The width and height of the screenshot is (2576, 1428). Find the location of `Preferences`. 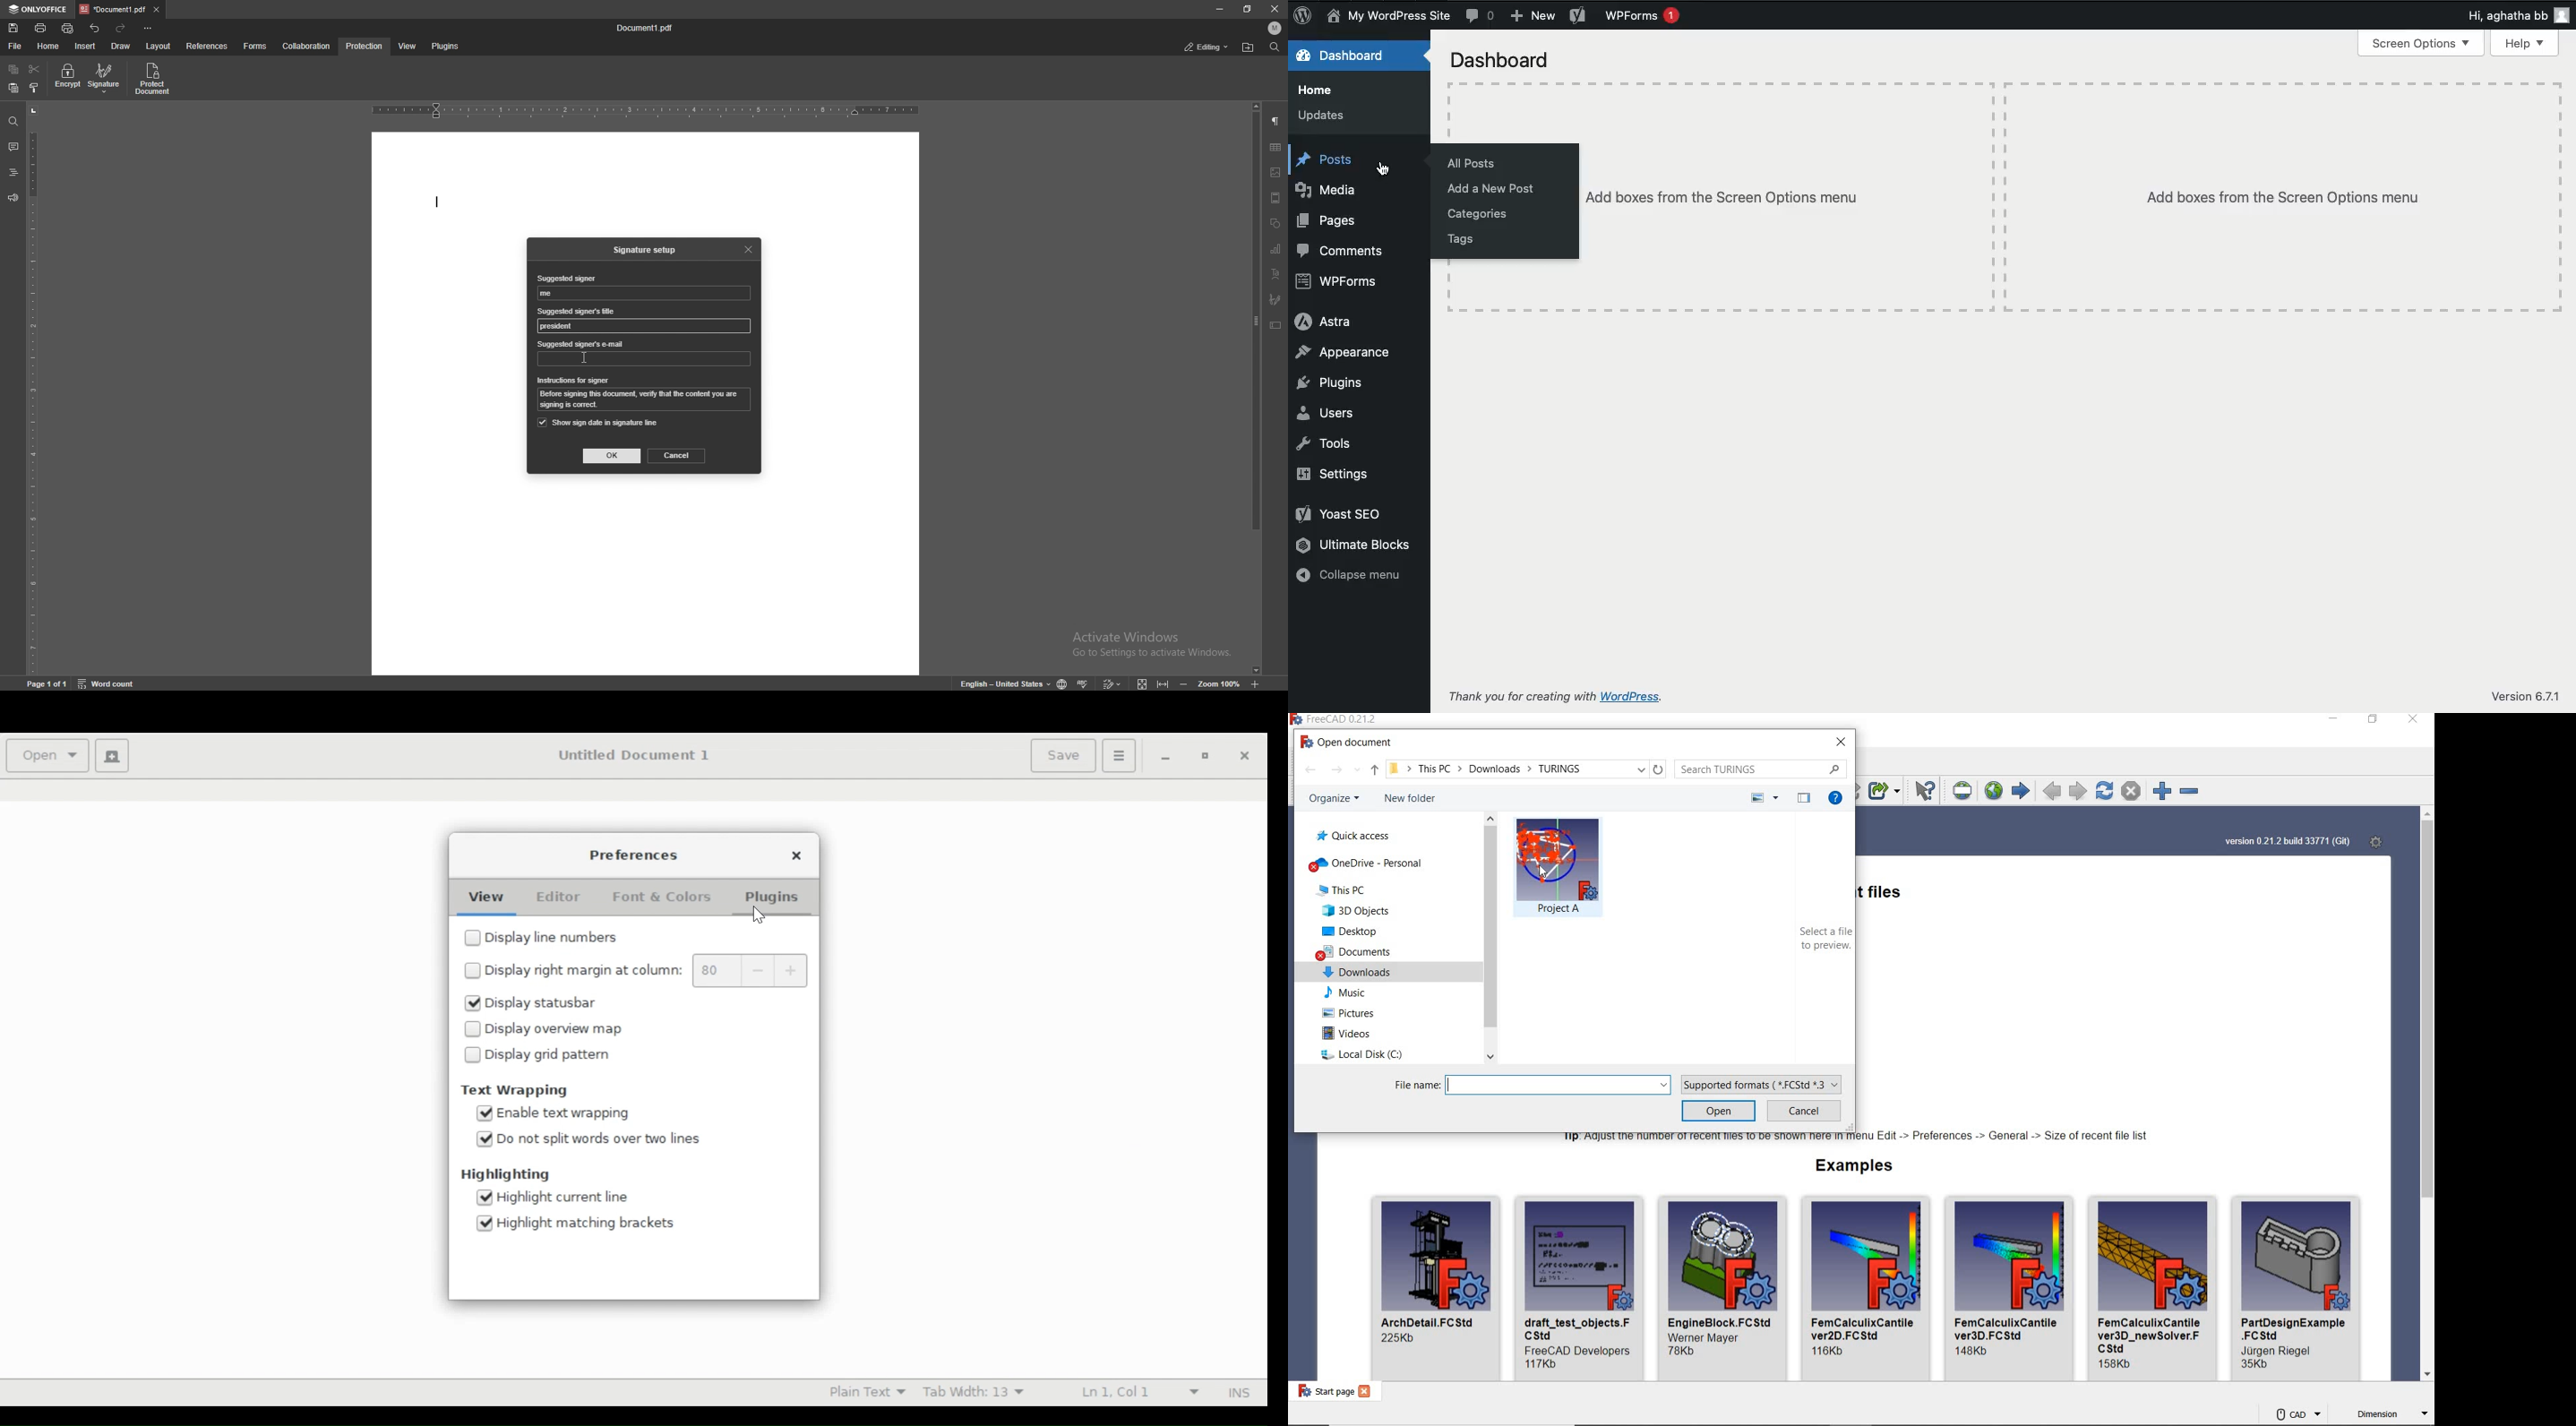

Preferences is located at coordinates (635, 856).